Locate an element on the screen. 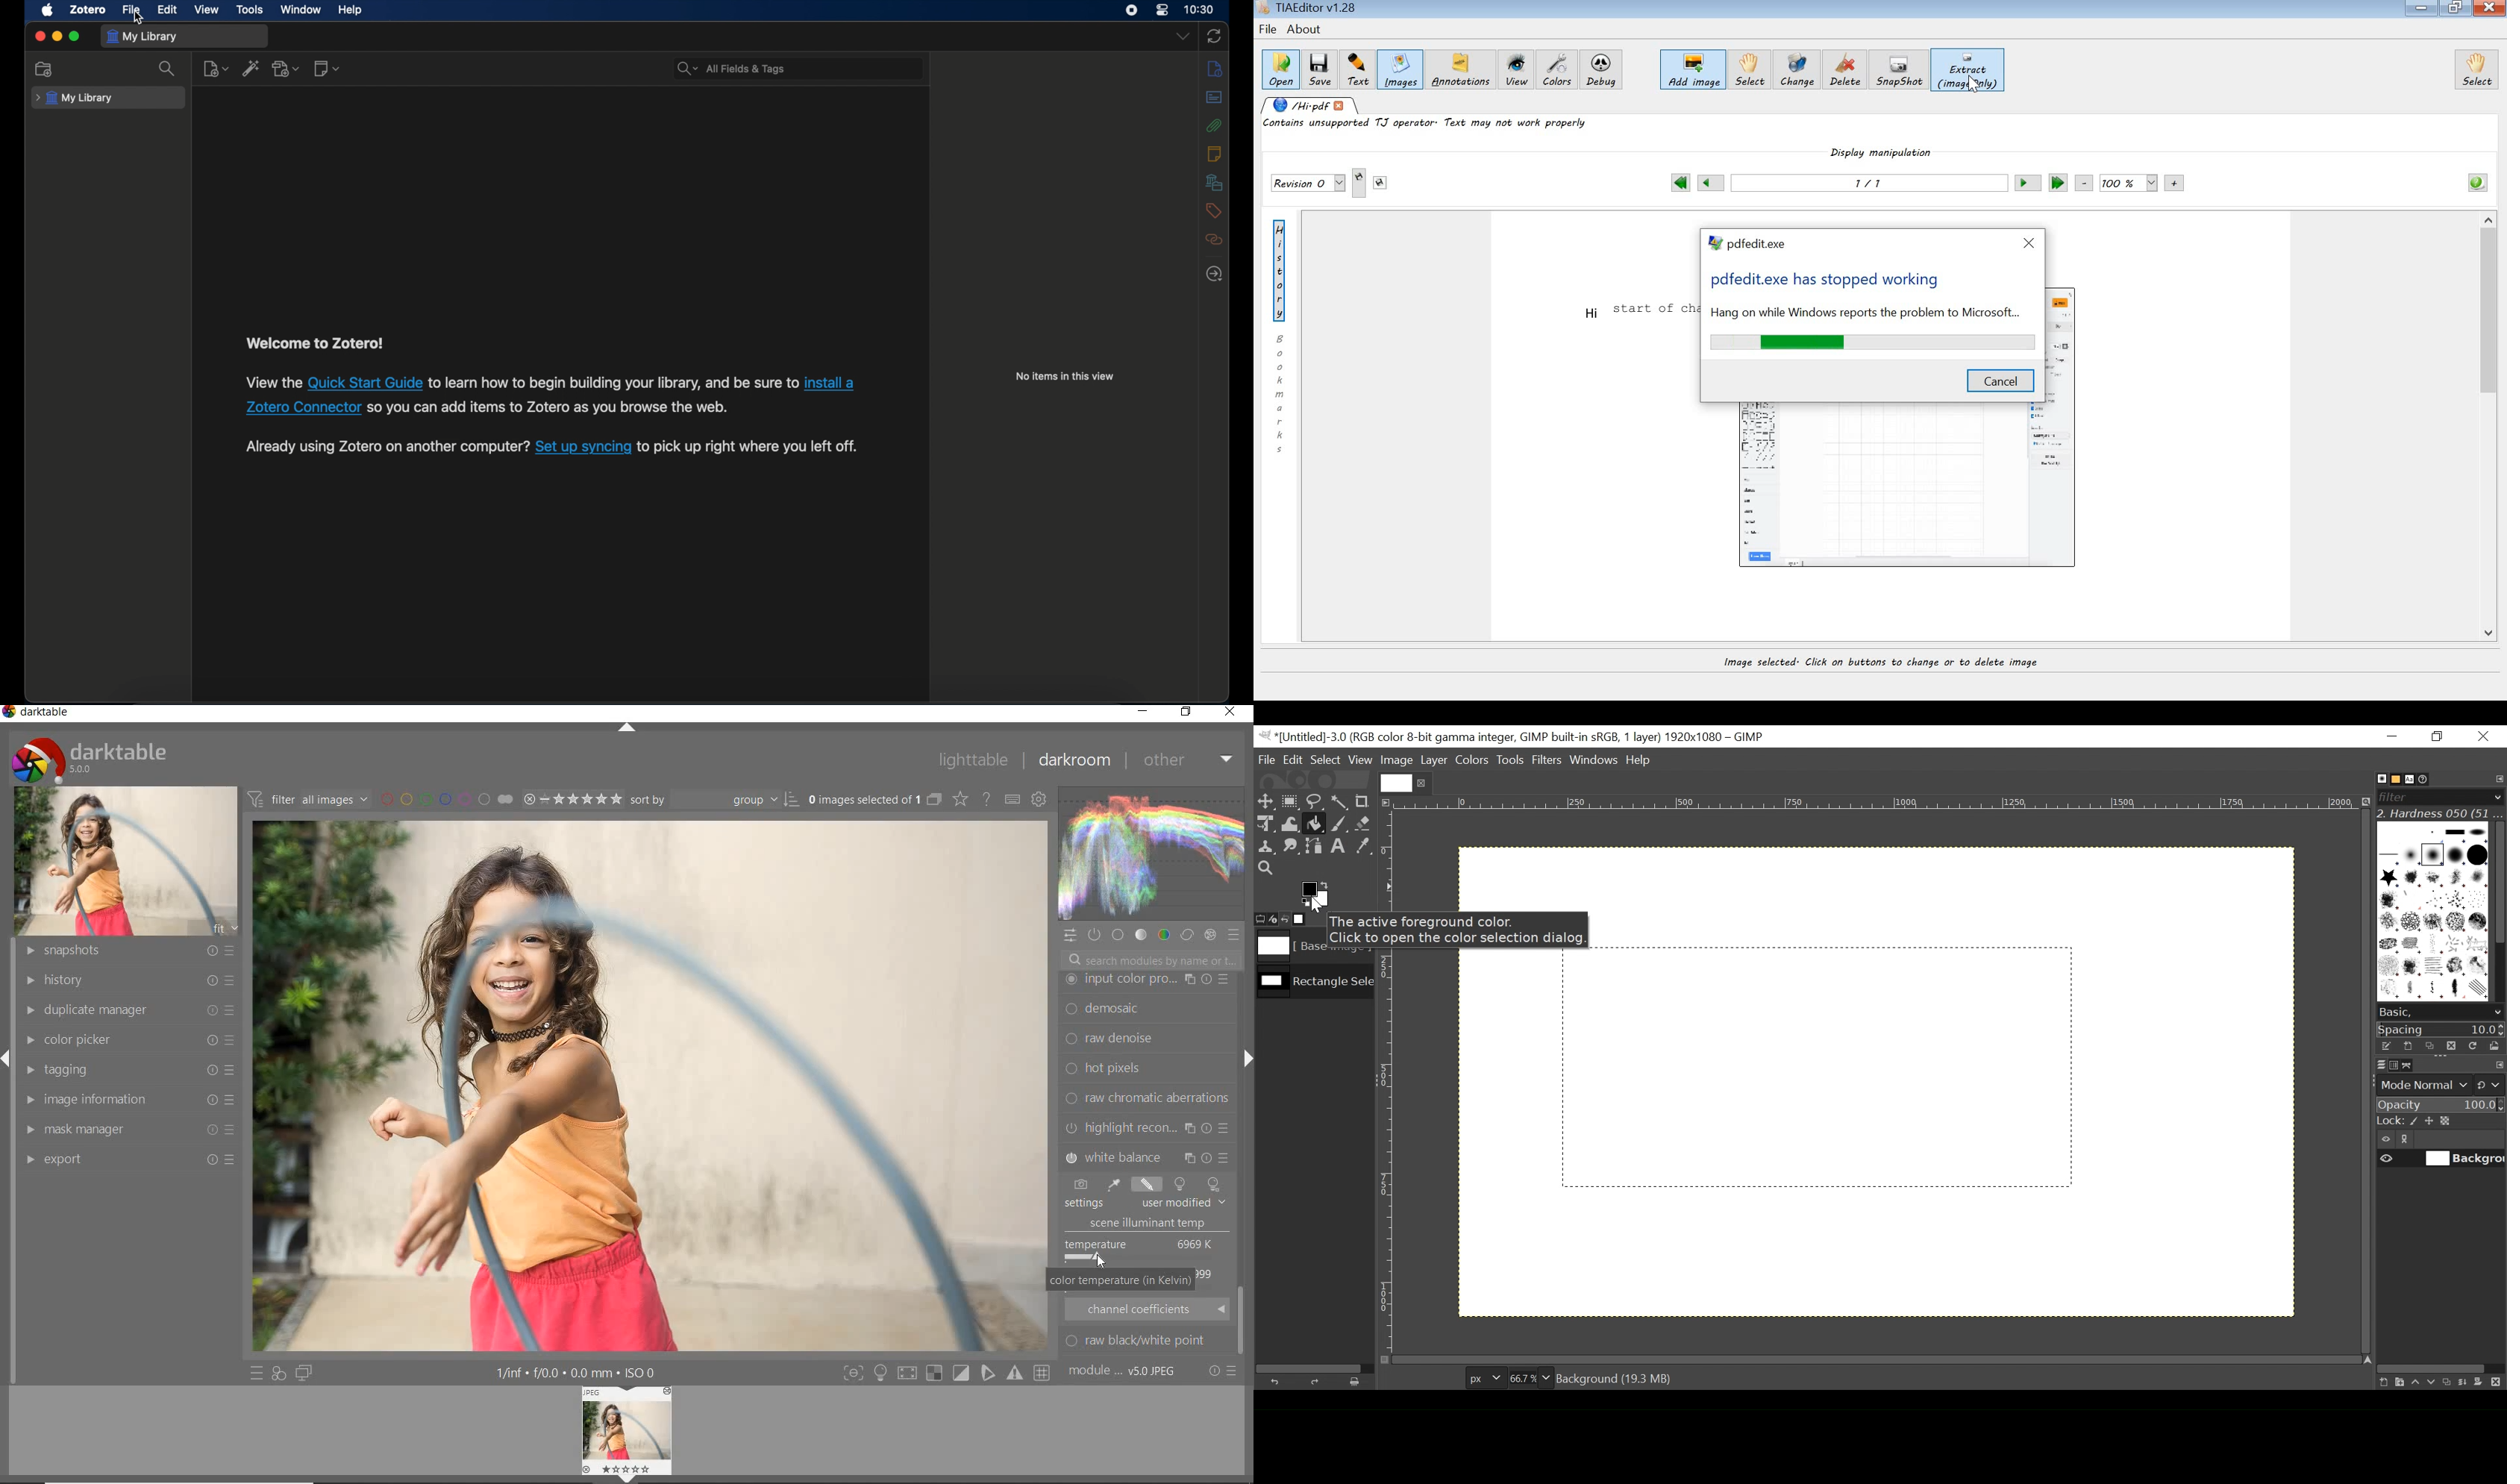  image selected is located at coordinates (650, 1087).